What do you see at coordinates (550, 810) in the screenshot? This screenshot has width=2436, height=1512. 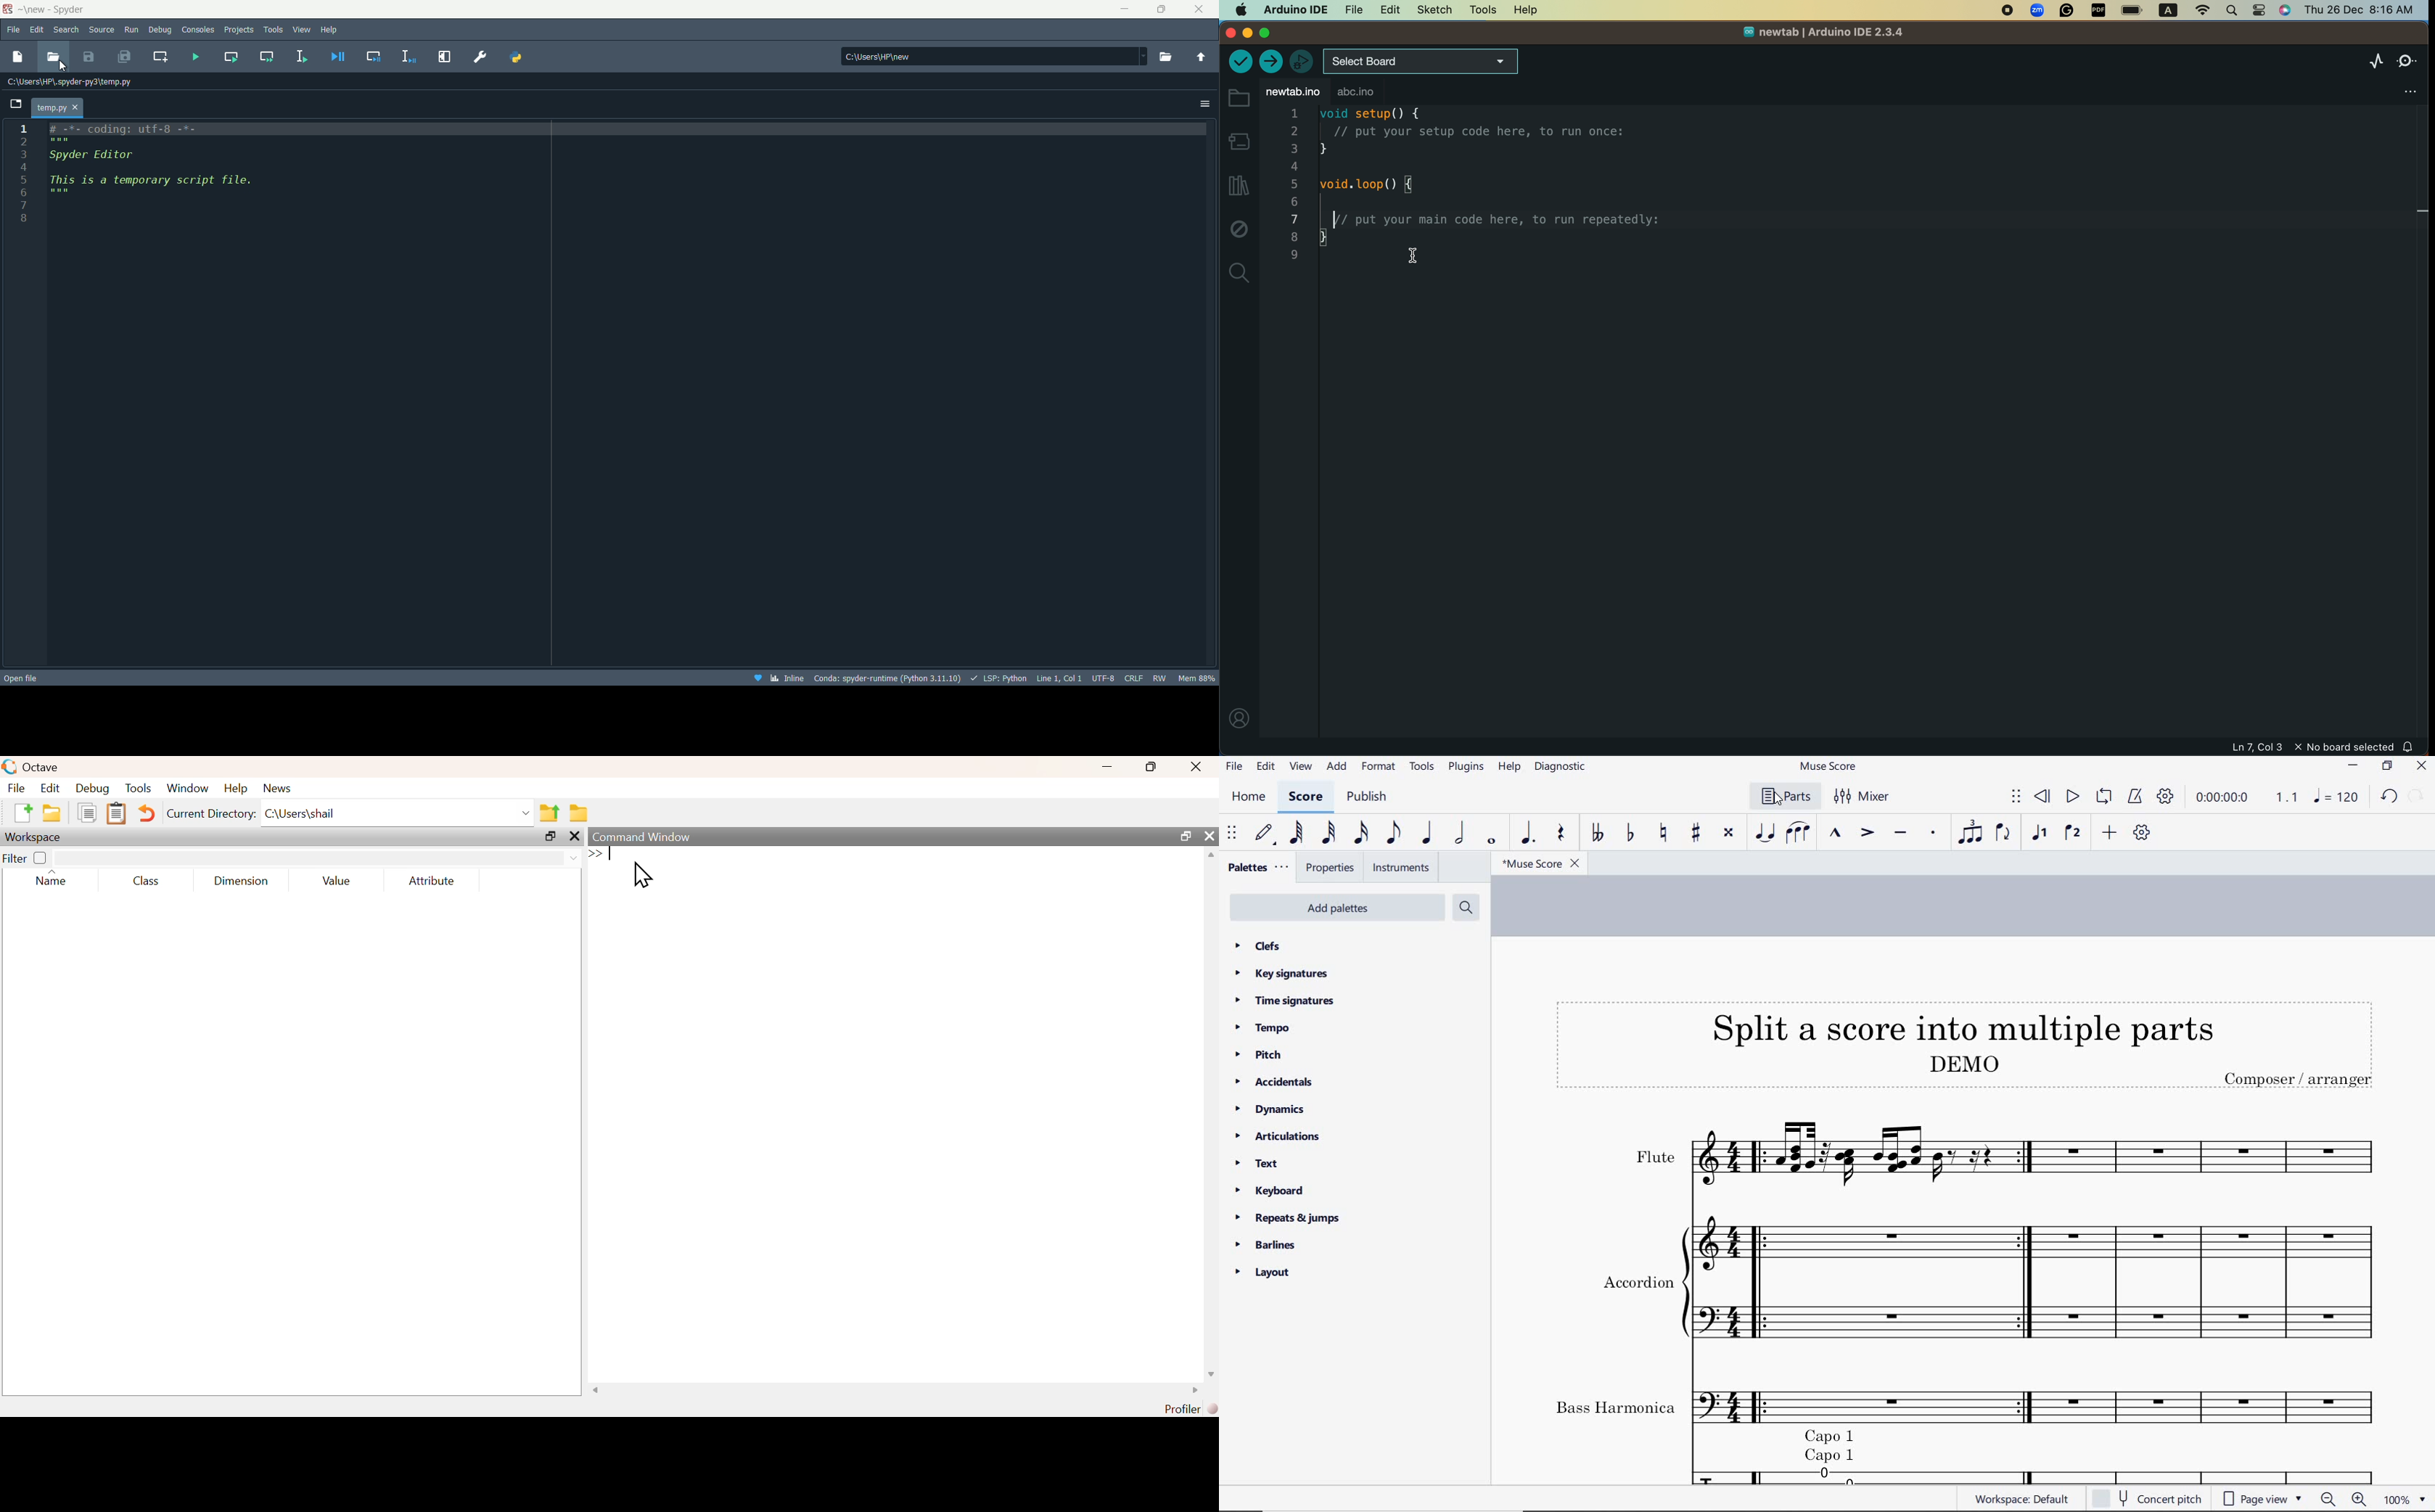 I see `One directory up` at bounding box center [550, 810].